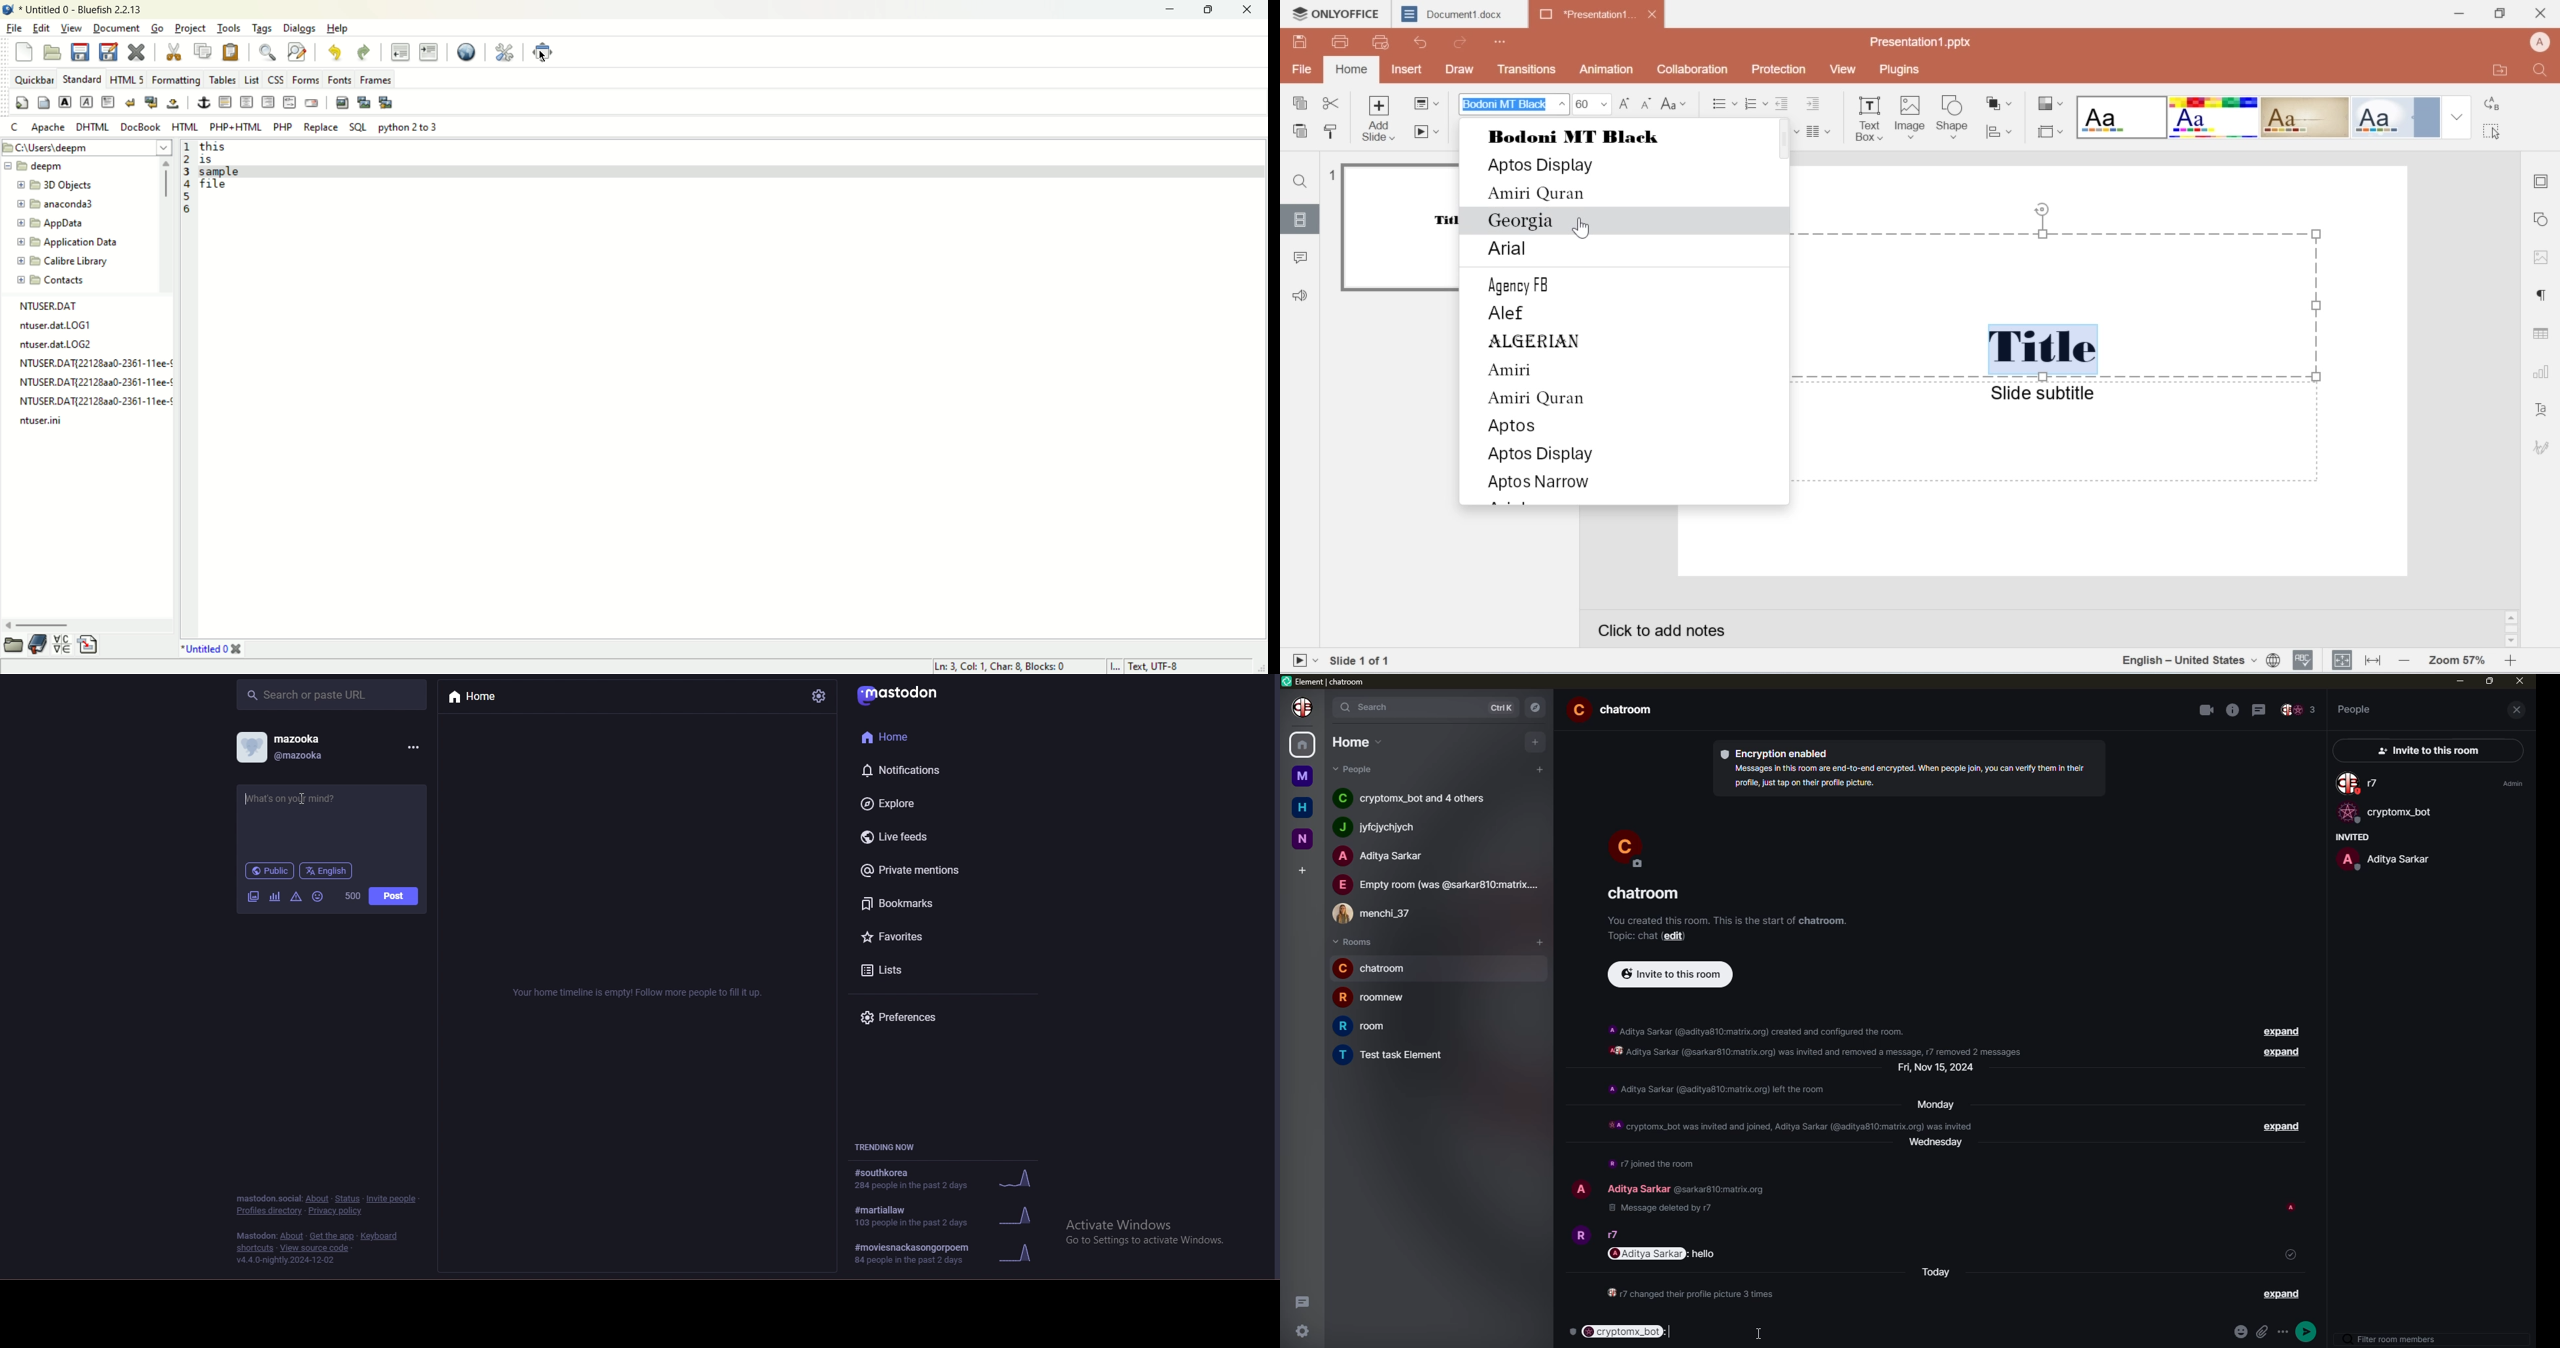 Image resolution: width=2576 pixels, height=1372 pixels. Describe the element at coordinates (1301, 222) in the screenshot. I see `slides` at that location.